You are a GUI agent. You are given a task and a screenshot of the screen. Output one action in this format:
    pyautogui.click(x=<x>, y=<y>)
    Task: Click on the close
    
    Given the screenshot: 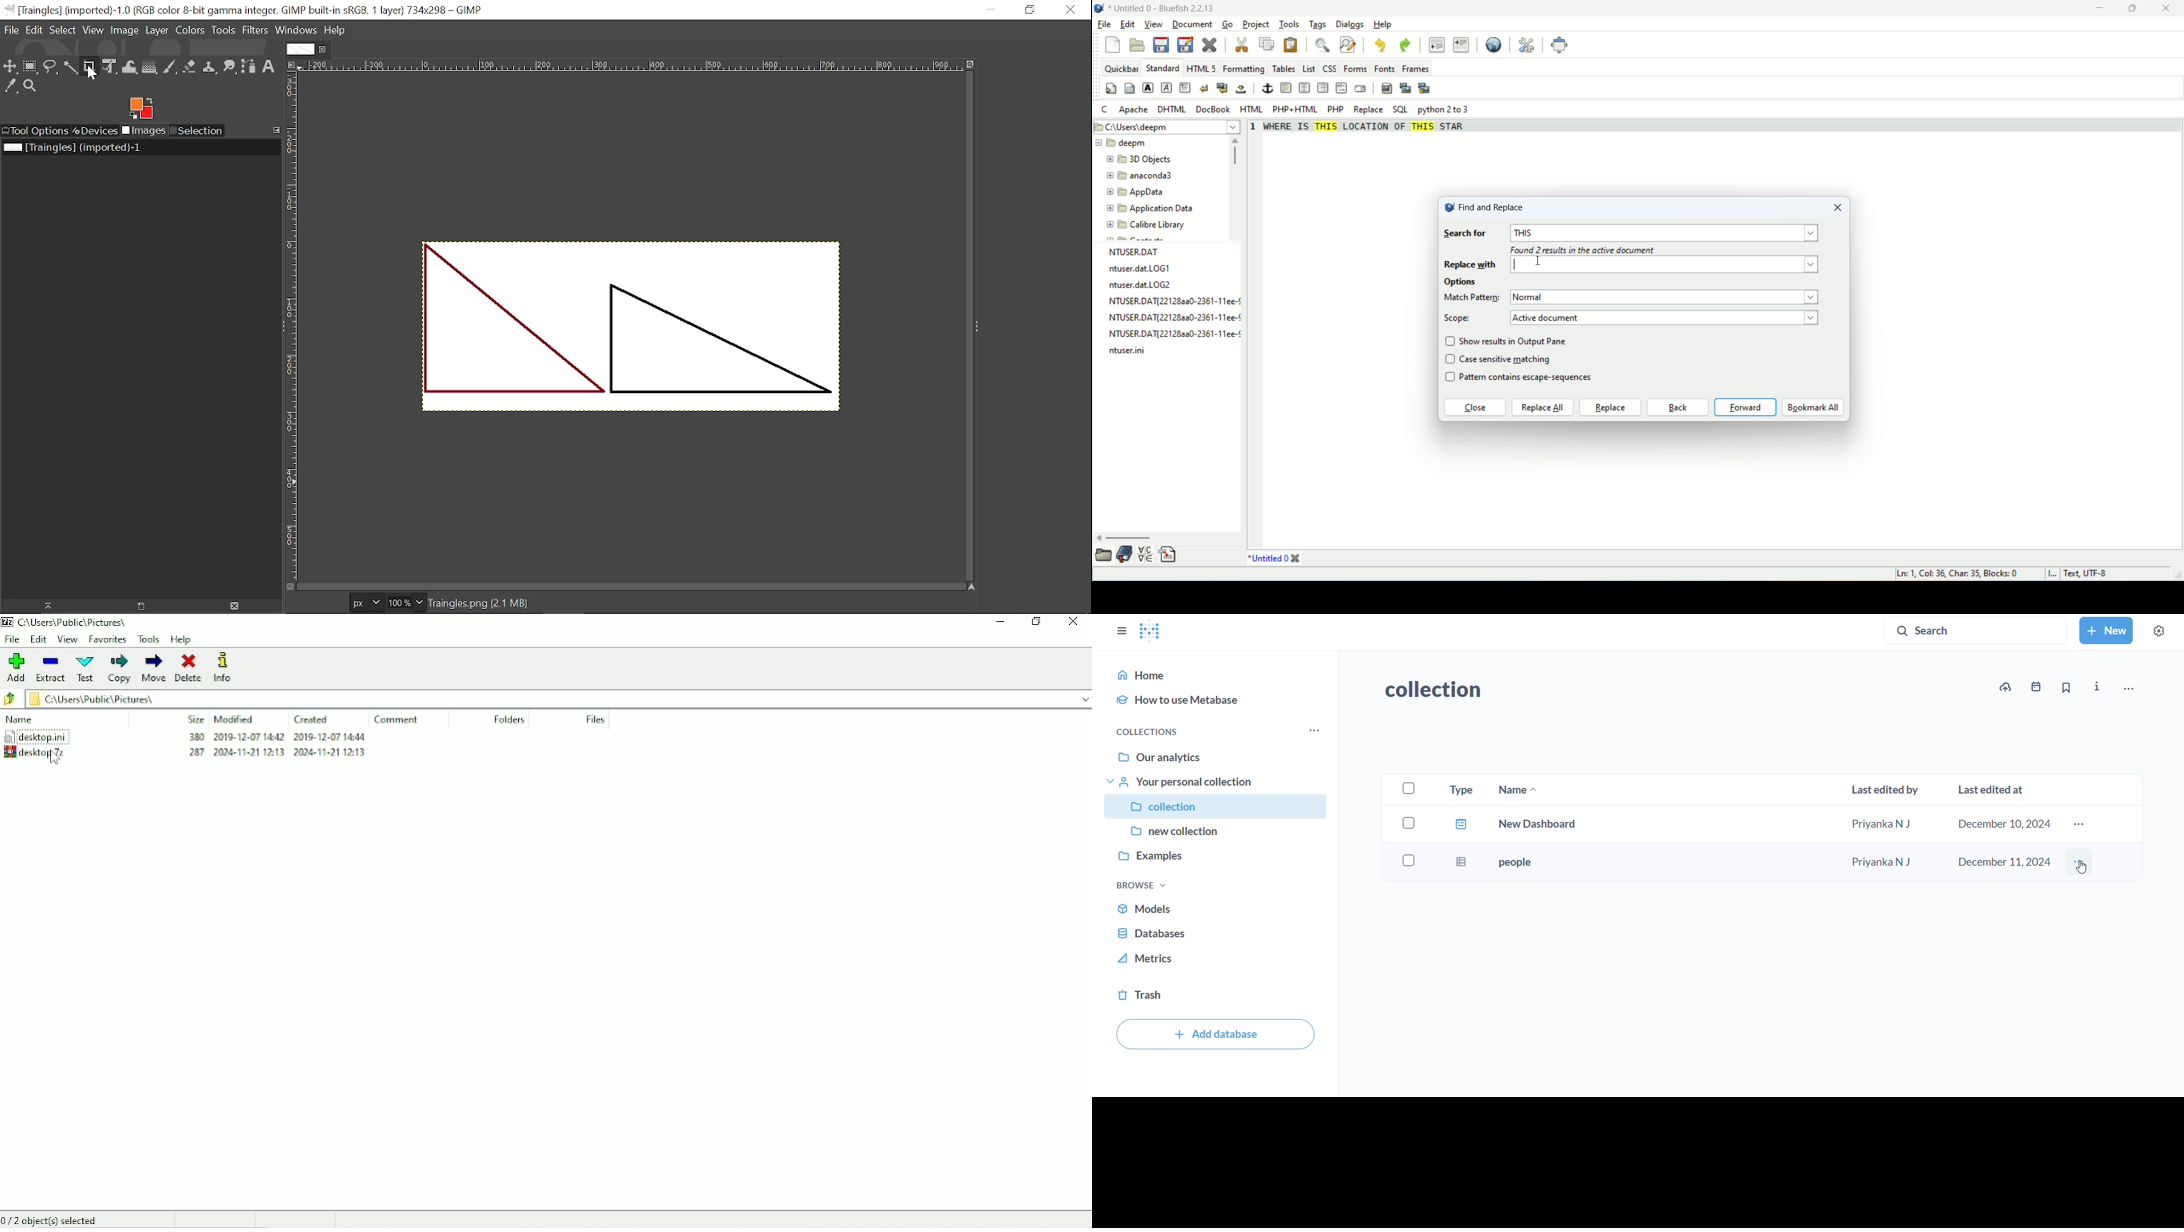 What is the action you would take?
    pyautogui.click(x=1474, y=409)
    